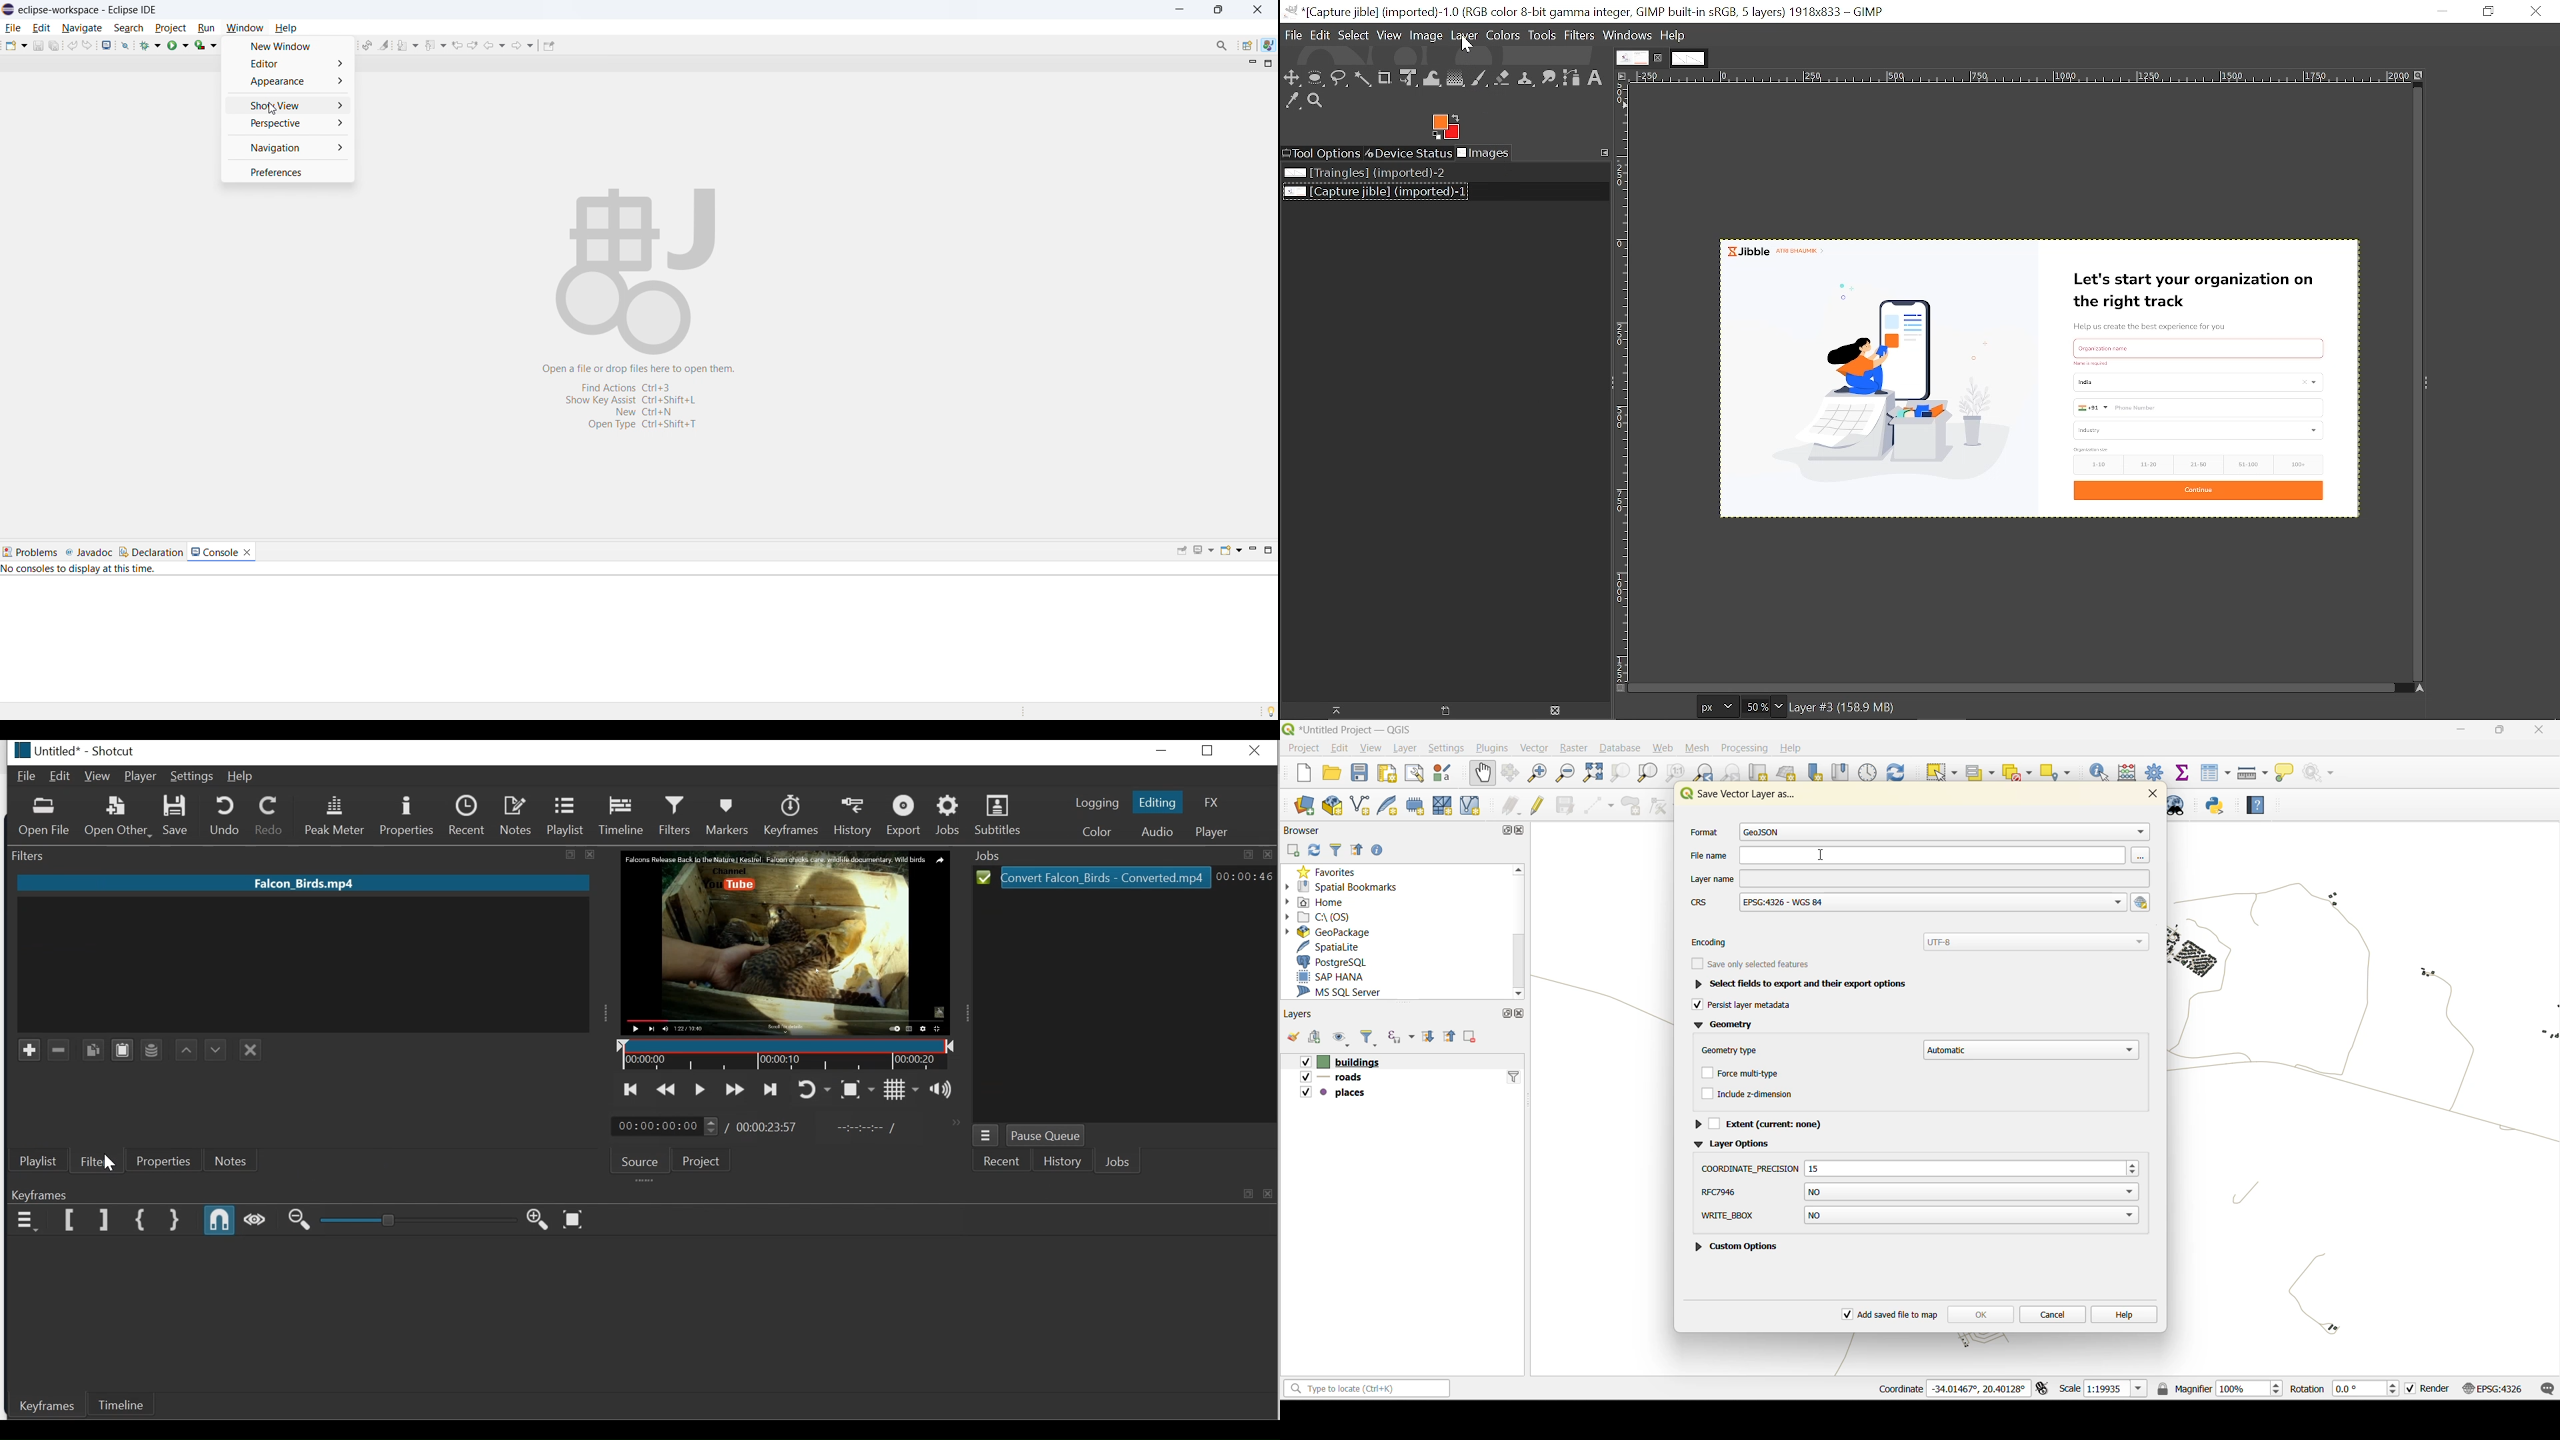 Image resolution: width=2576 pixels, height=1456 pixels. Describe the element at coordinates (85, 571) in the screenshot. I see `No consoles to display at this time.` at that location.